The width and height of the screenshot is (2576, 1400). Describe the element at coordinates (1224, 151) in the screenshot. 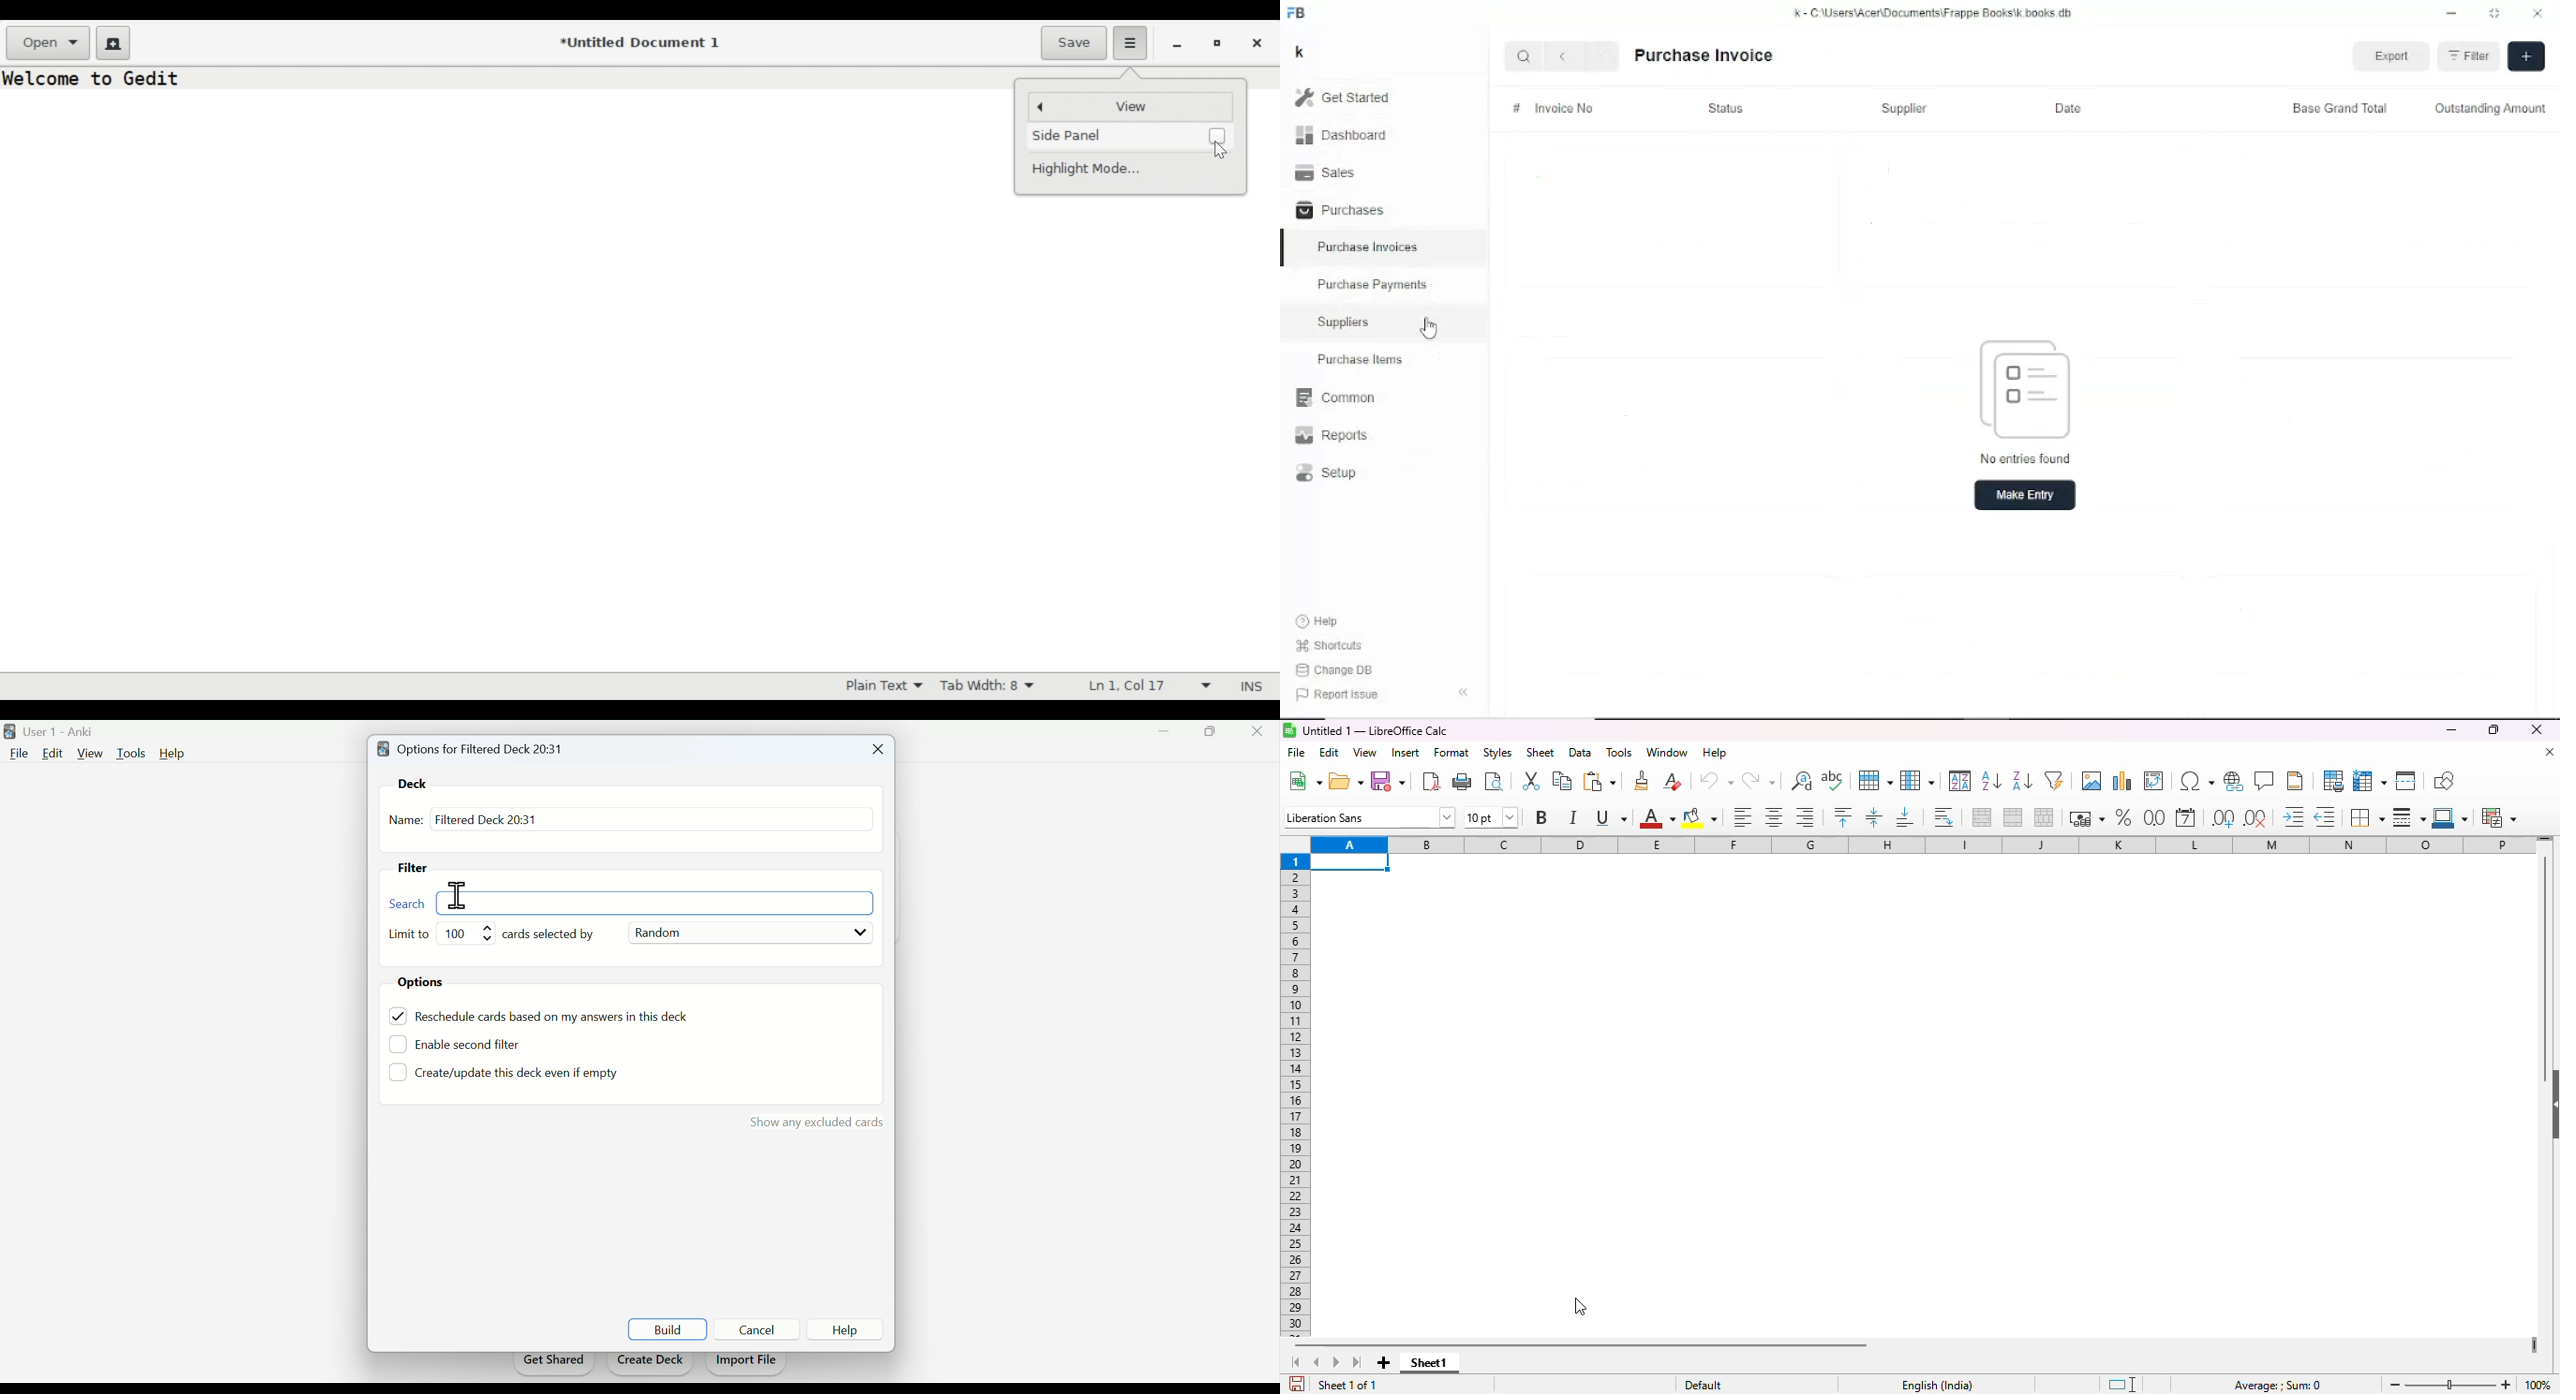

I see `cursor` at that location.